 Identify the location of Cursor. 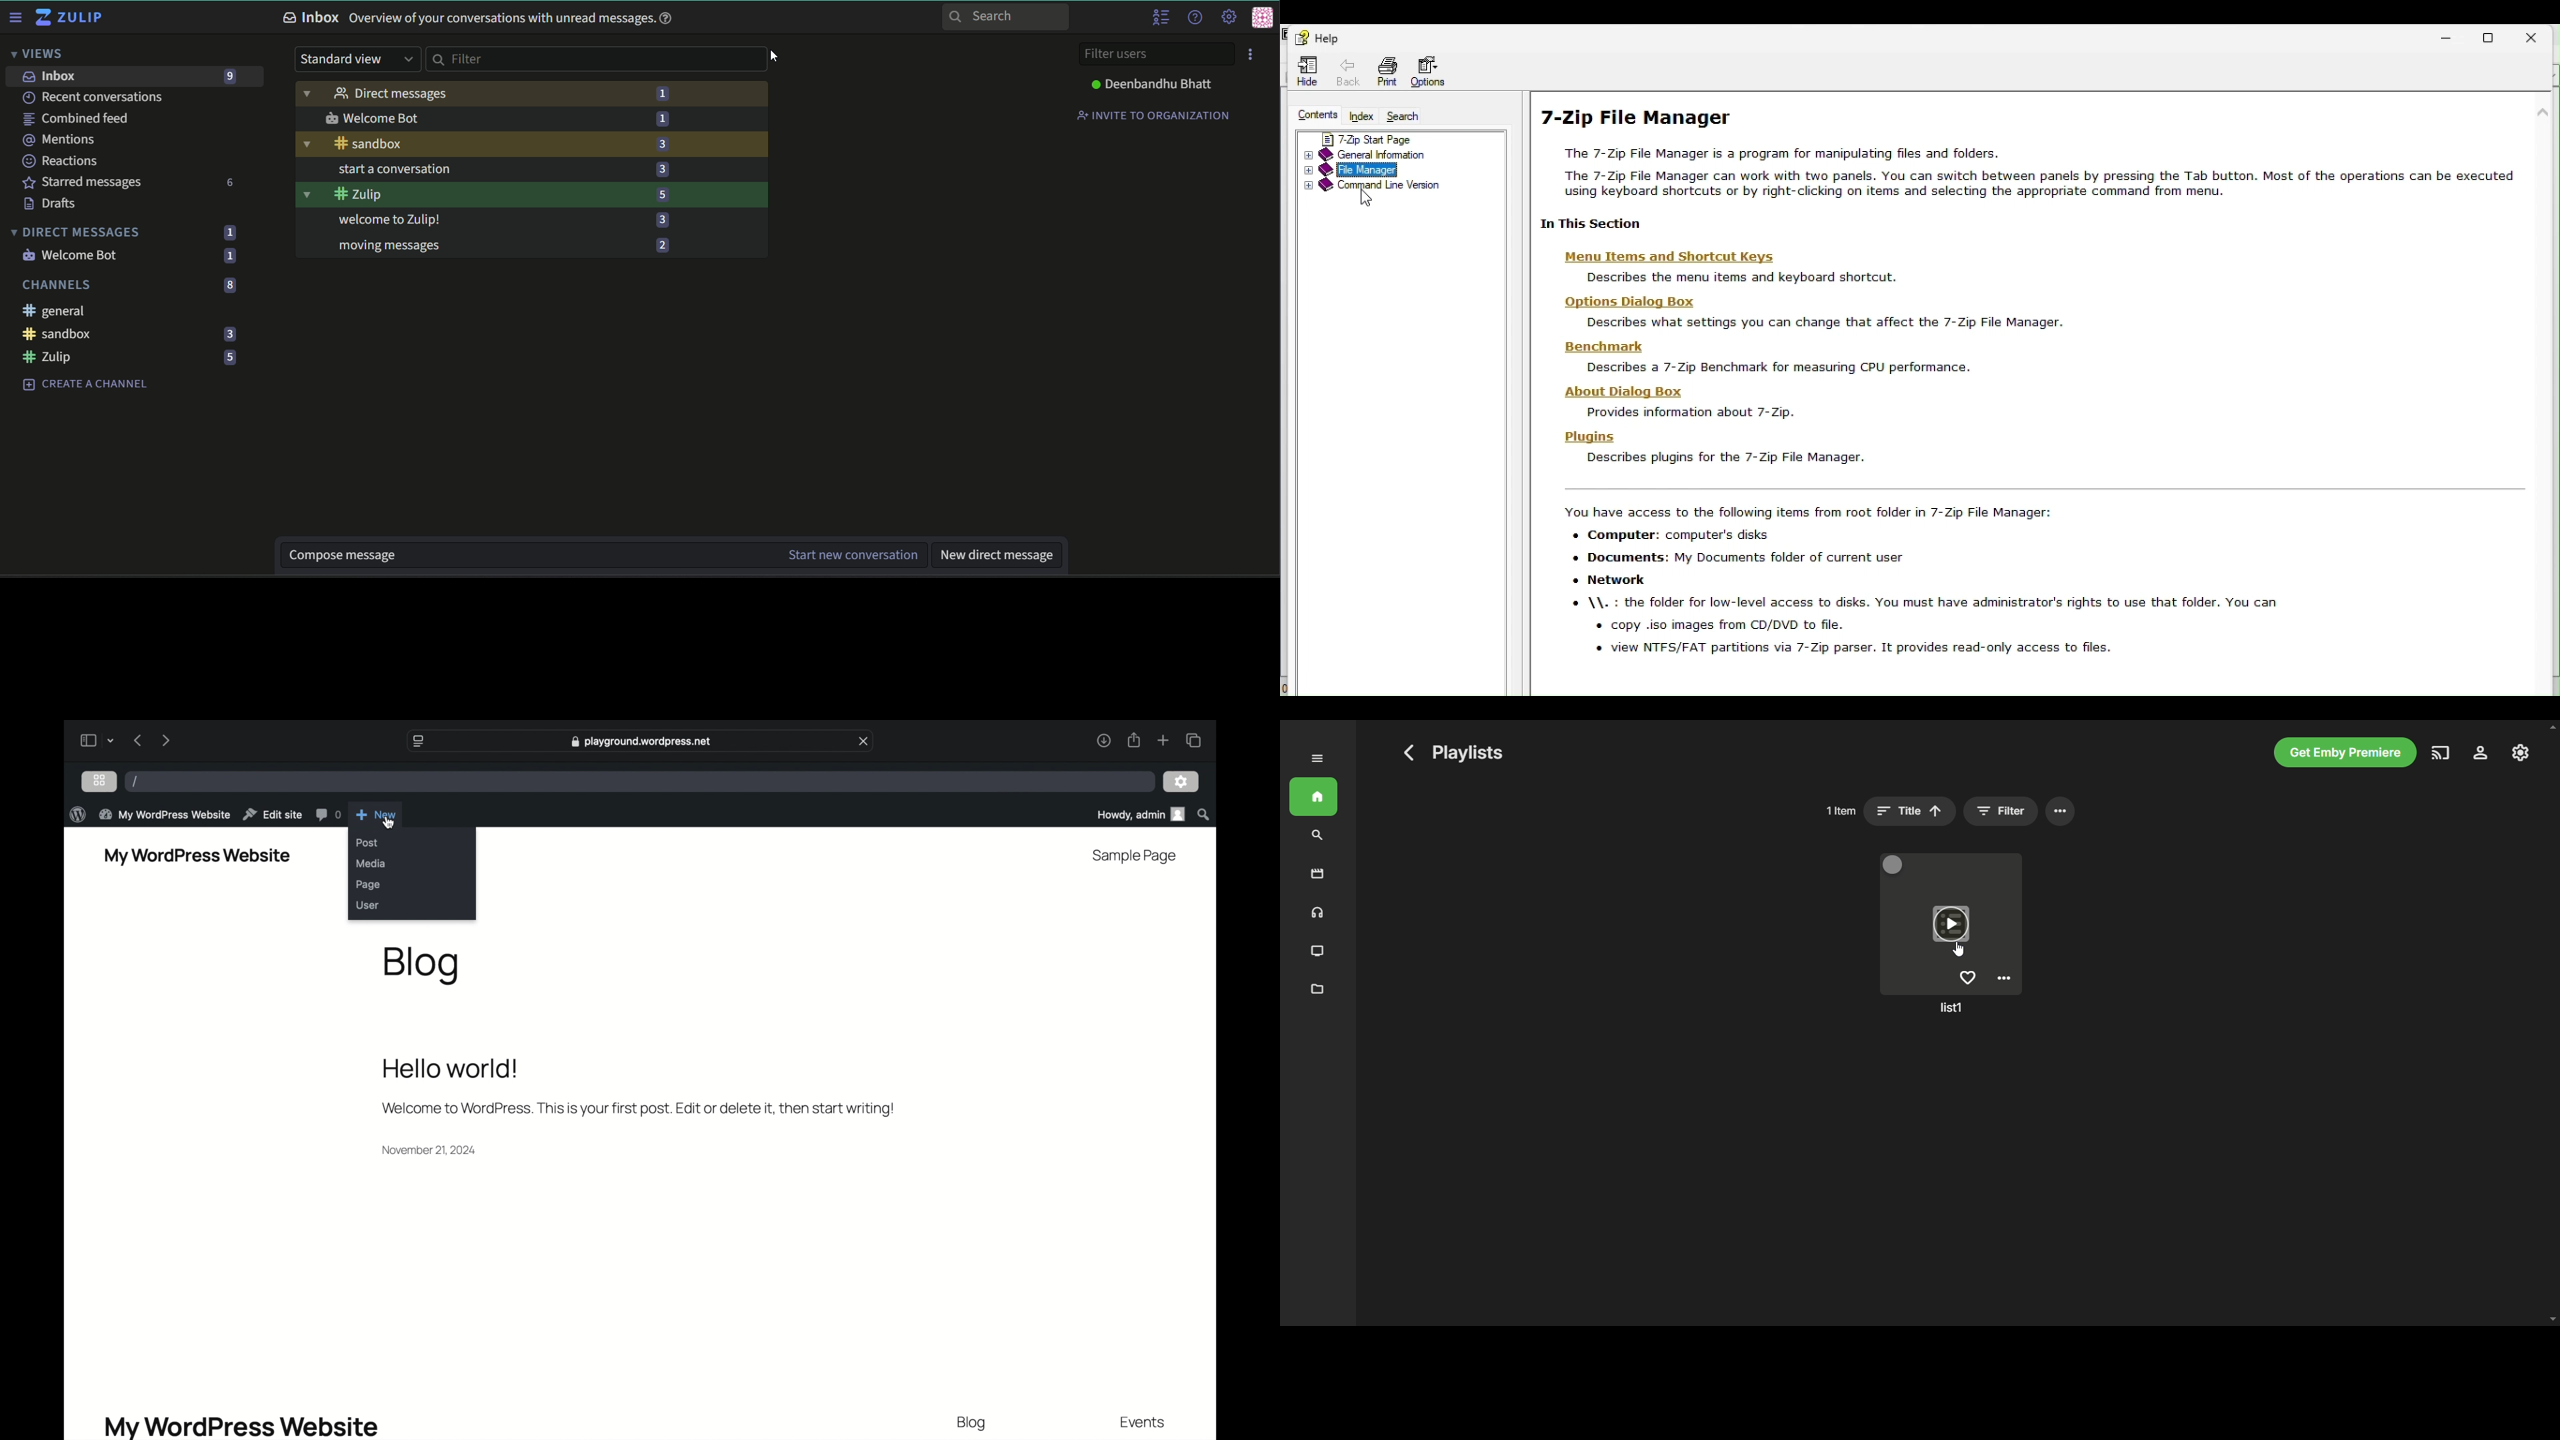
(1364, 199).